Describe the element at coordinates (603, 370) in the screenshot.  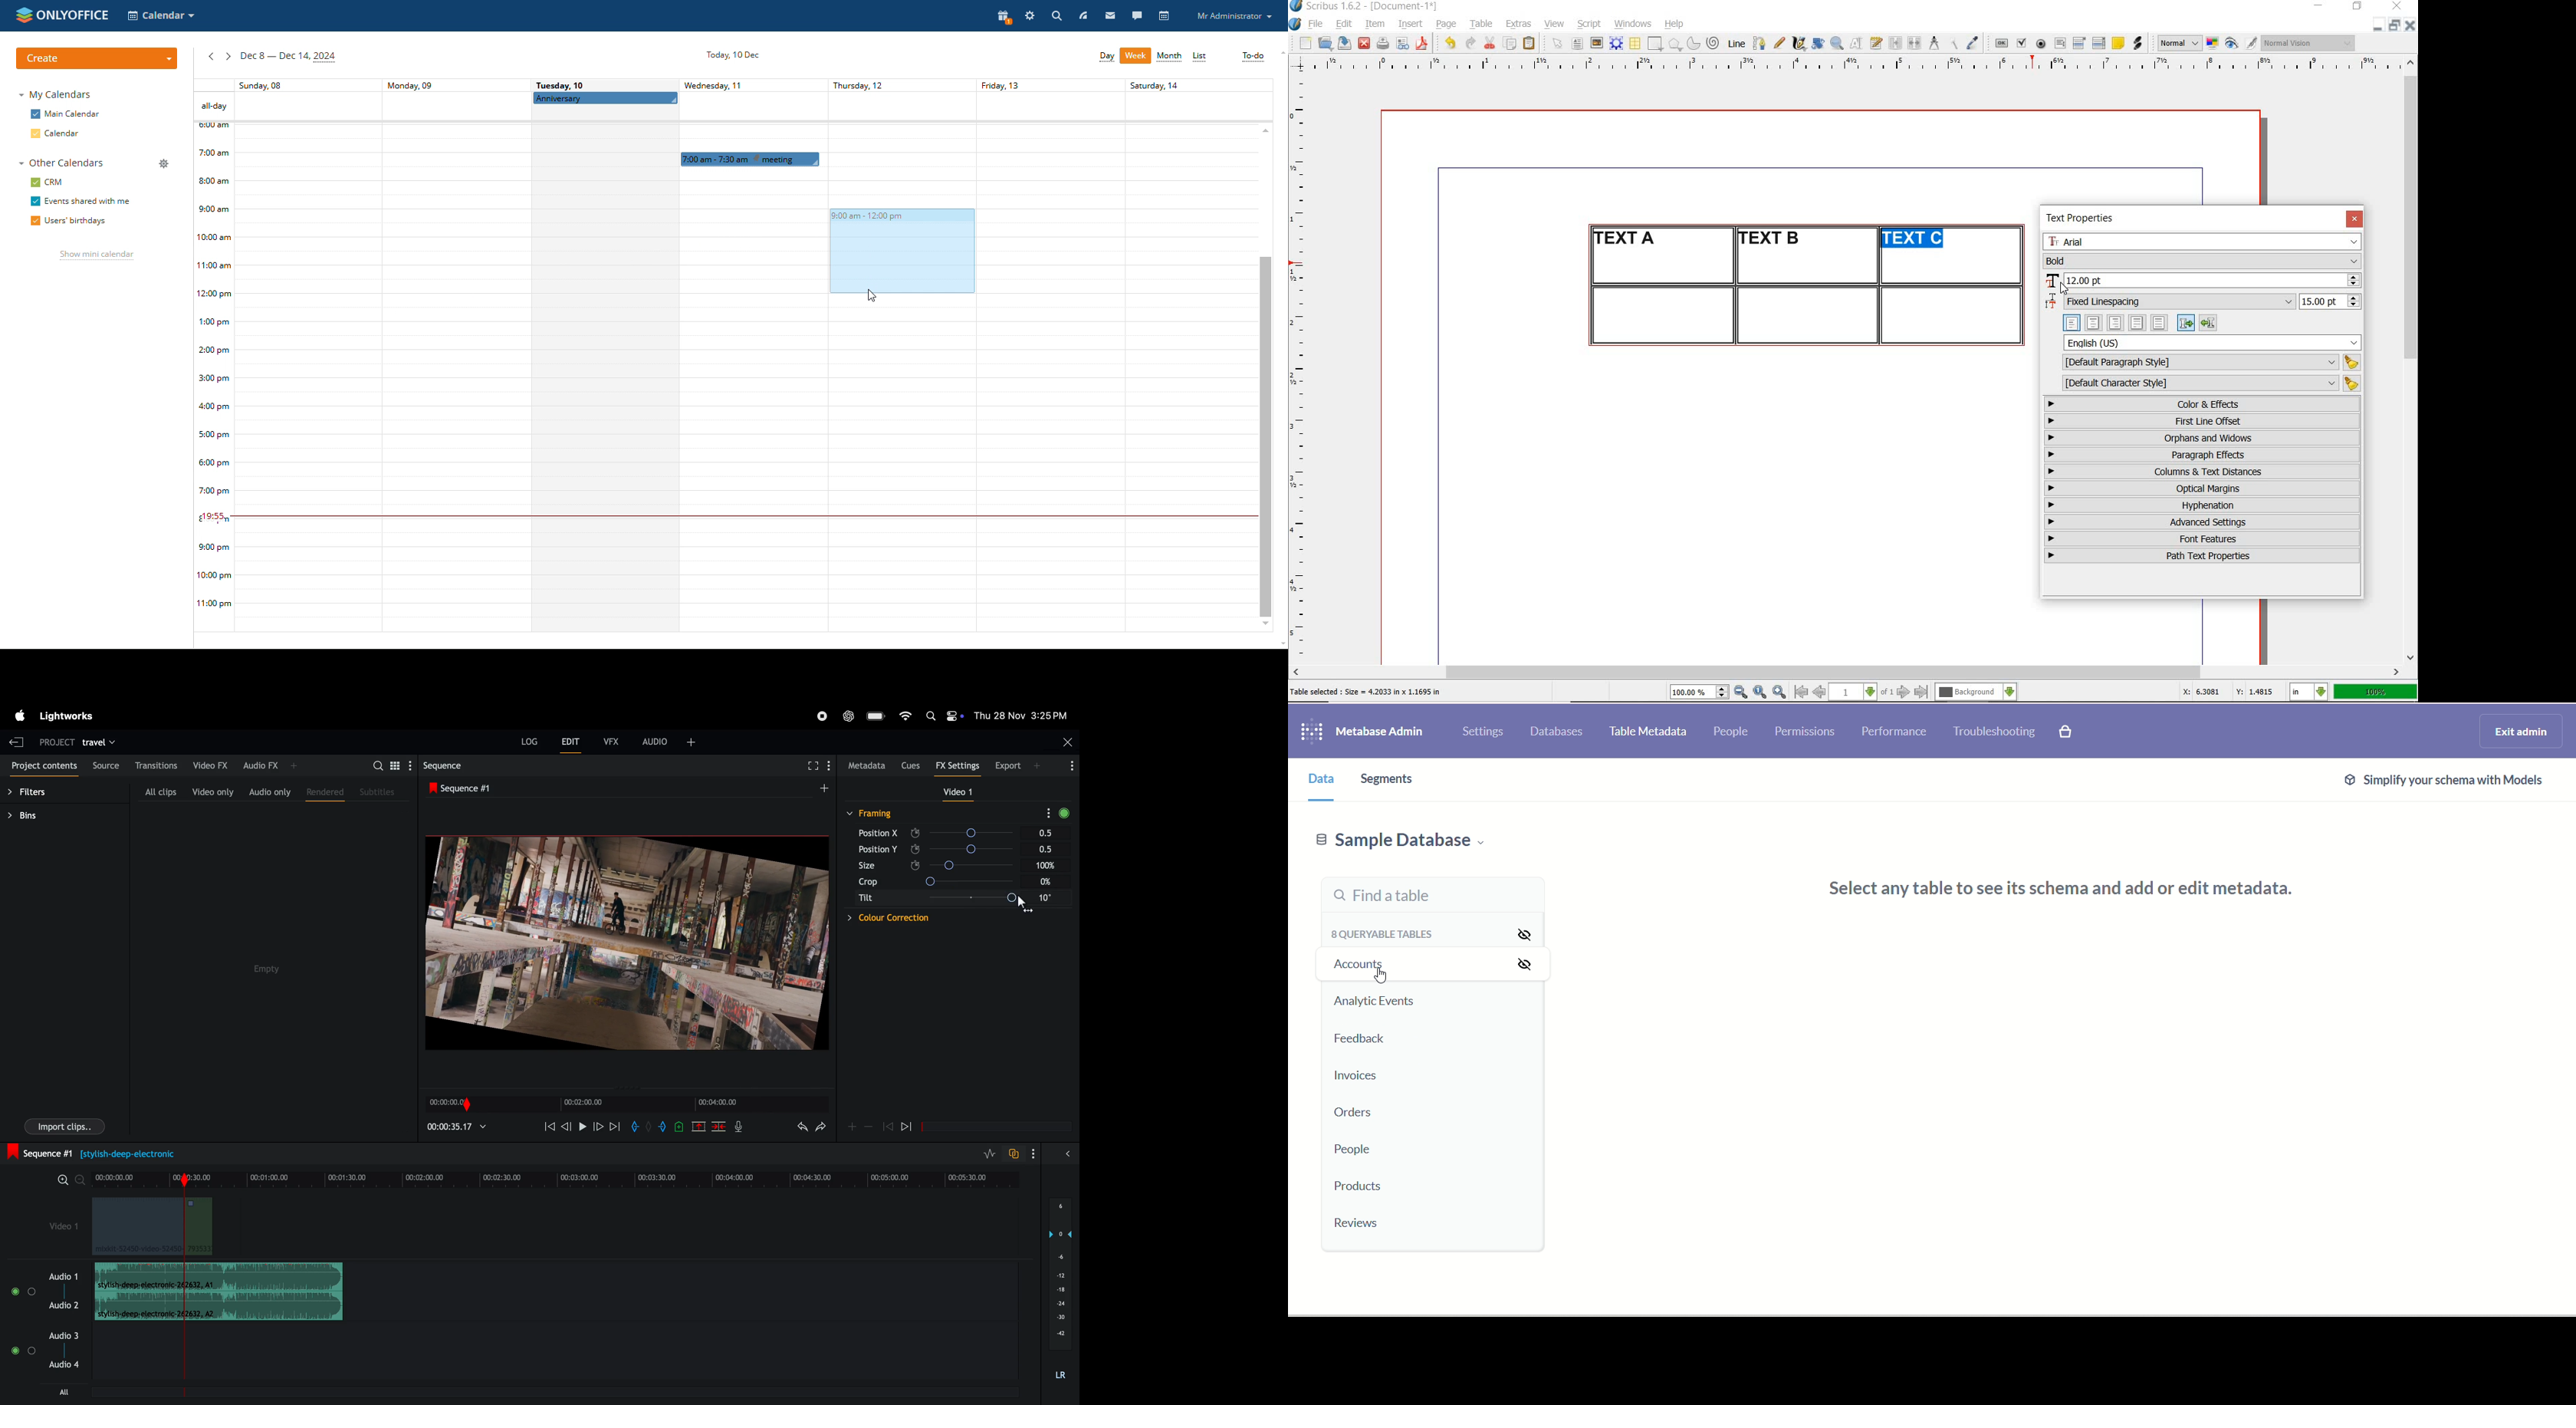
I see `tuesday` at that location.